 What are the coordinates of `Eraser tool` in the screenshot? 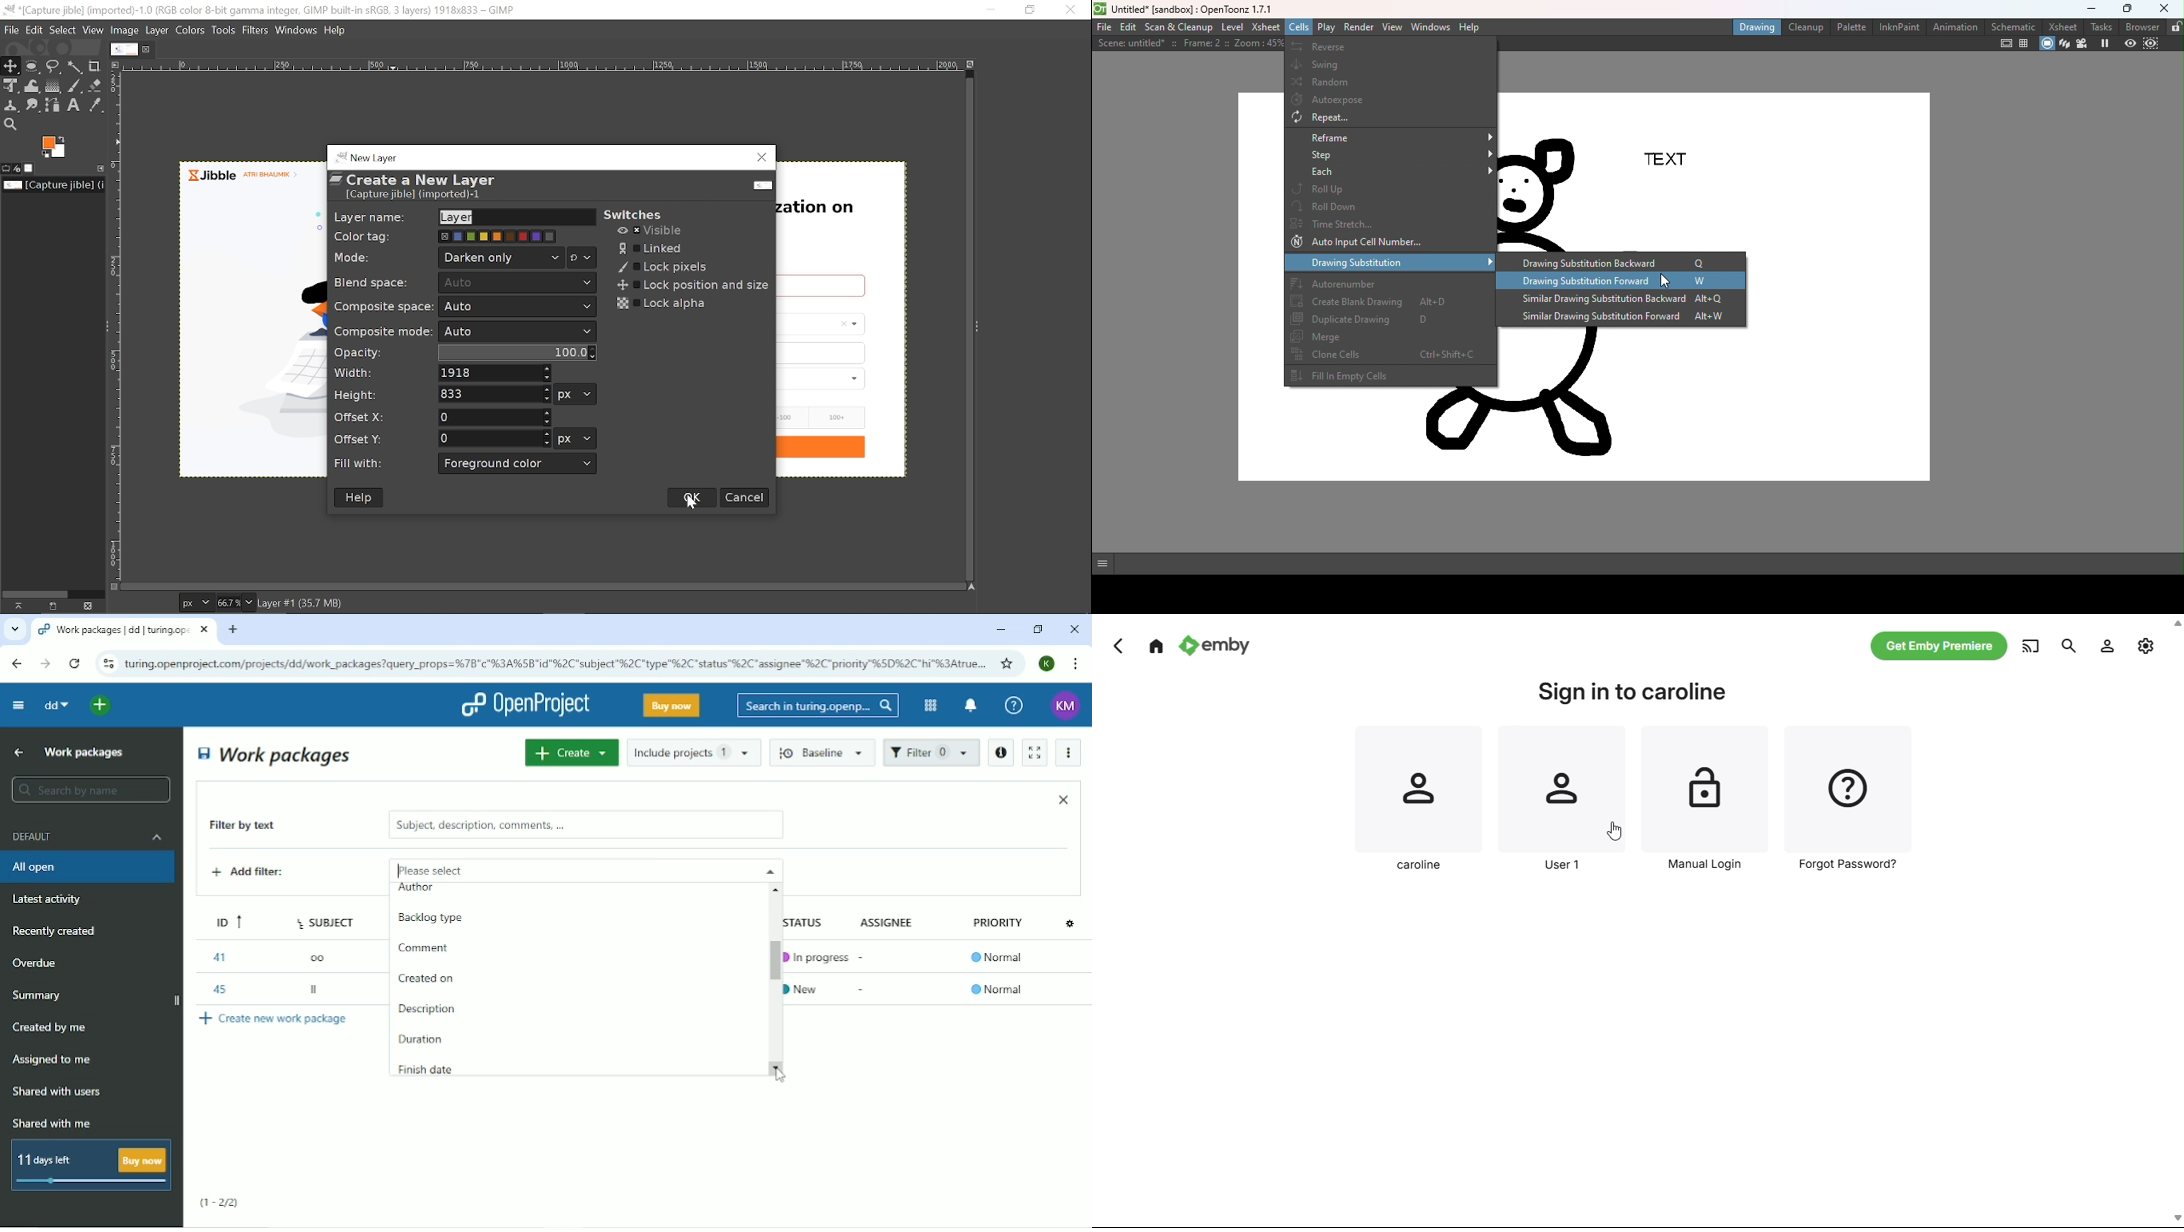 It's located at (96, 84).